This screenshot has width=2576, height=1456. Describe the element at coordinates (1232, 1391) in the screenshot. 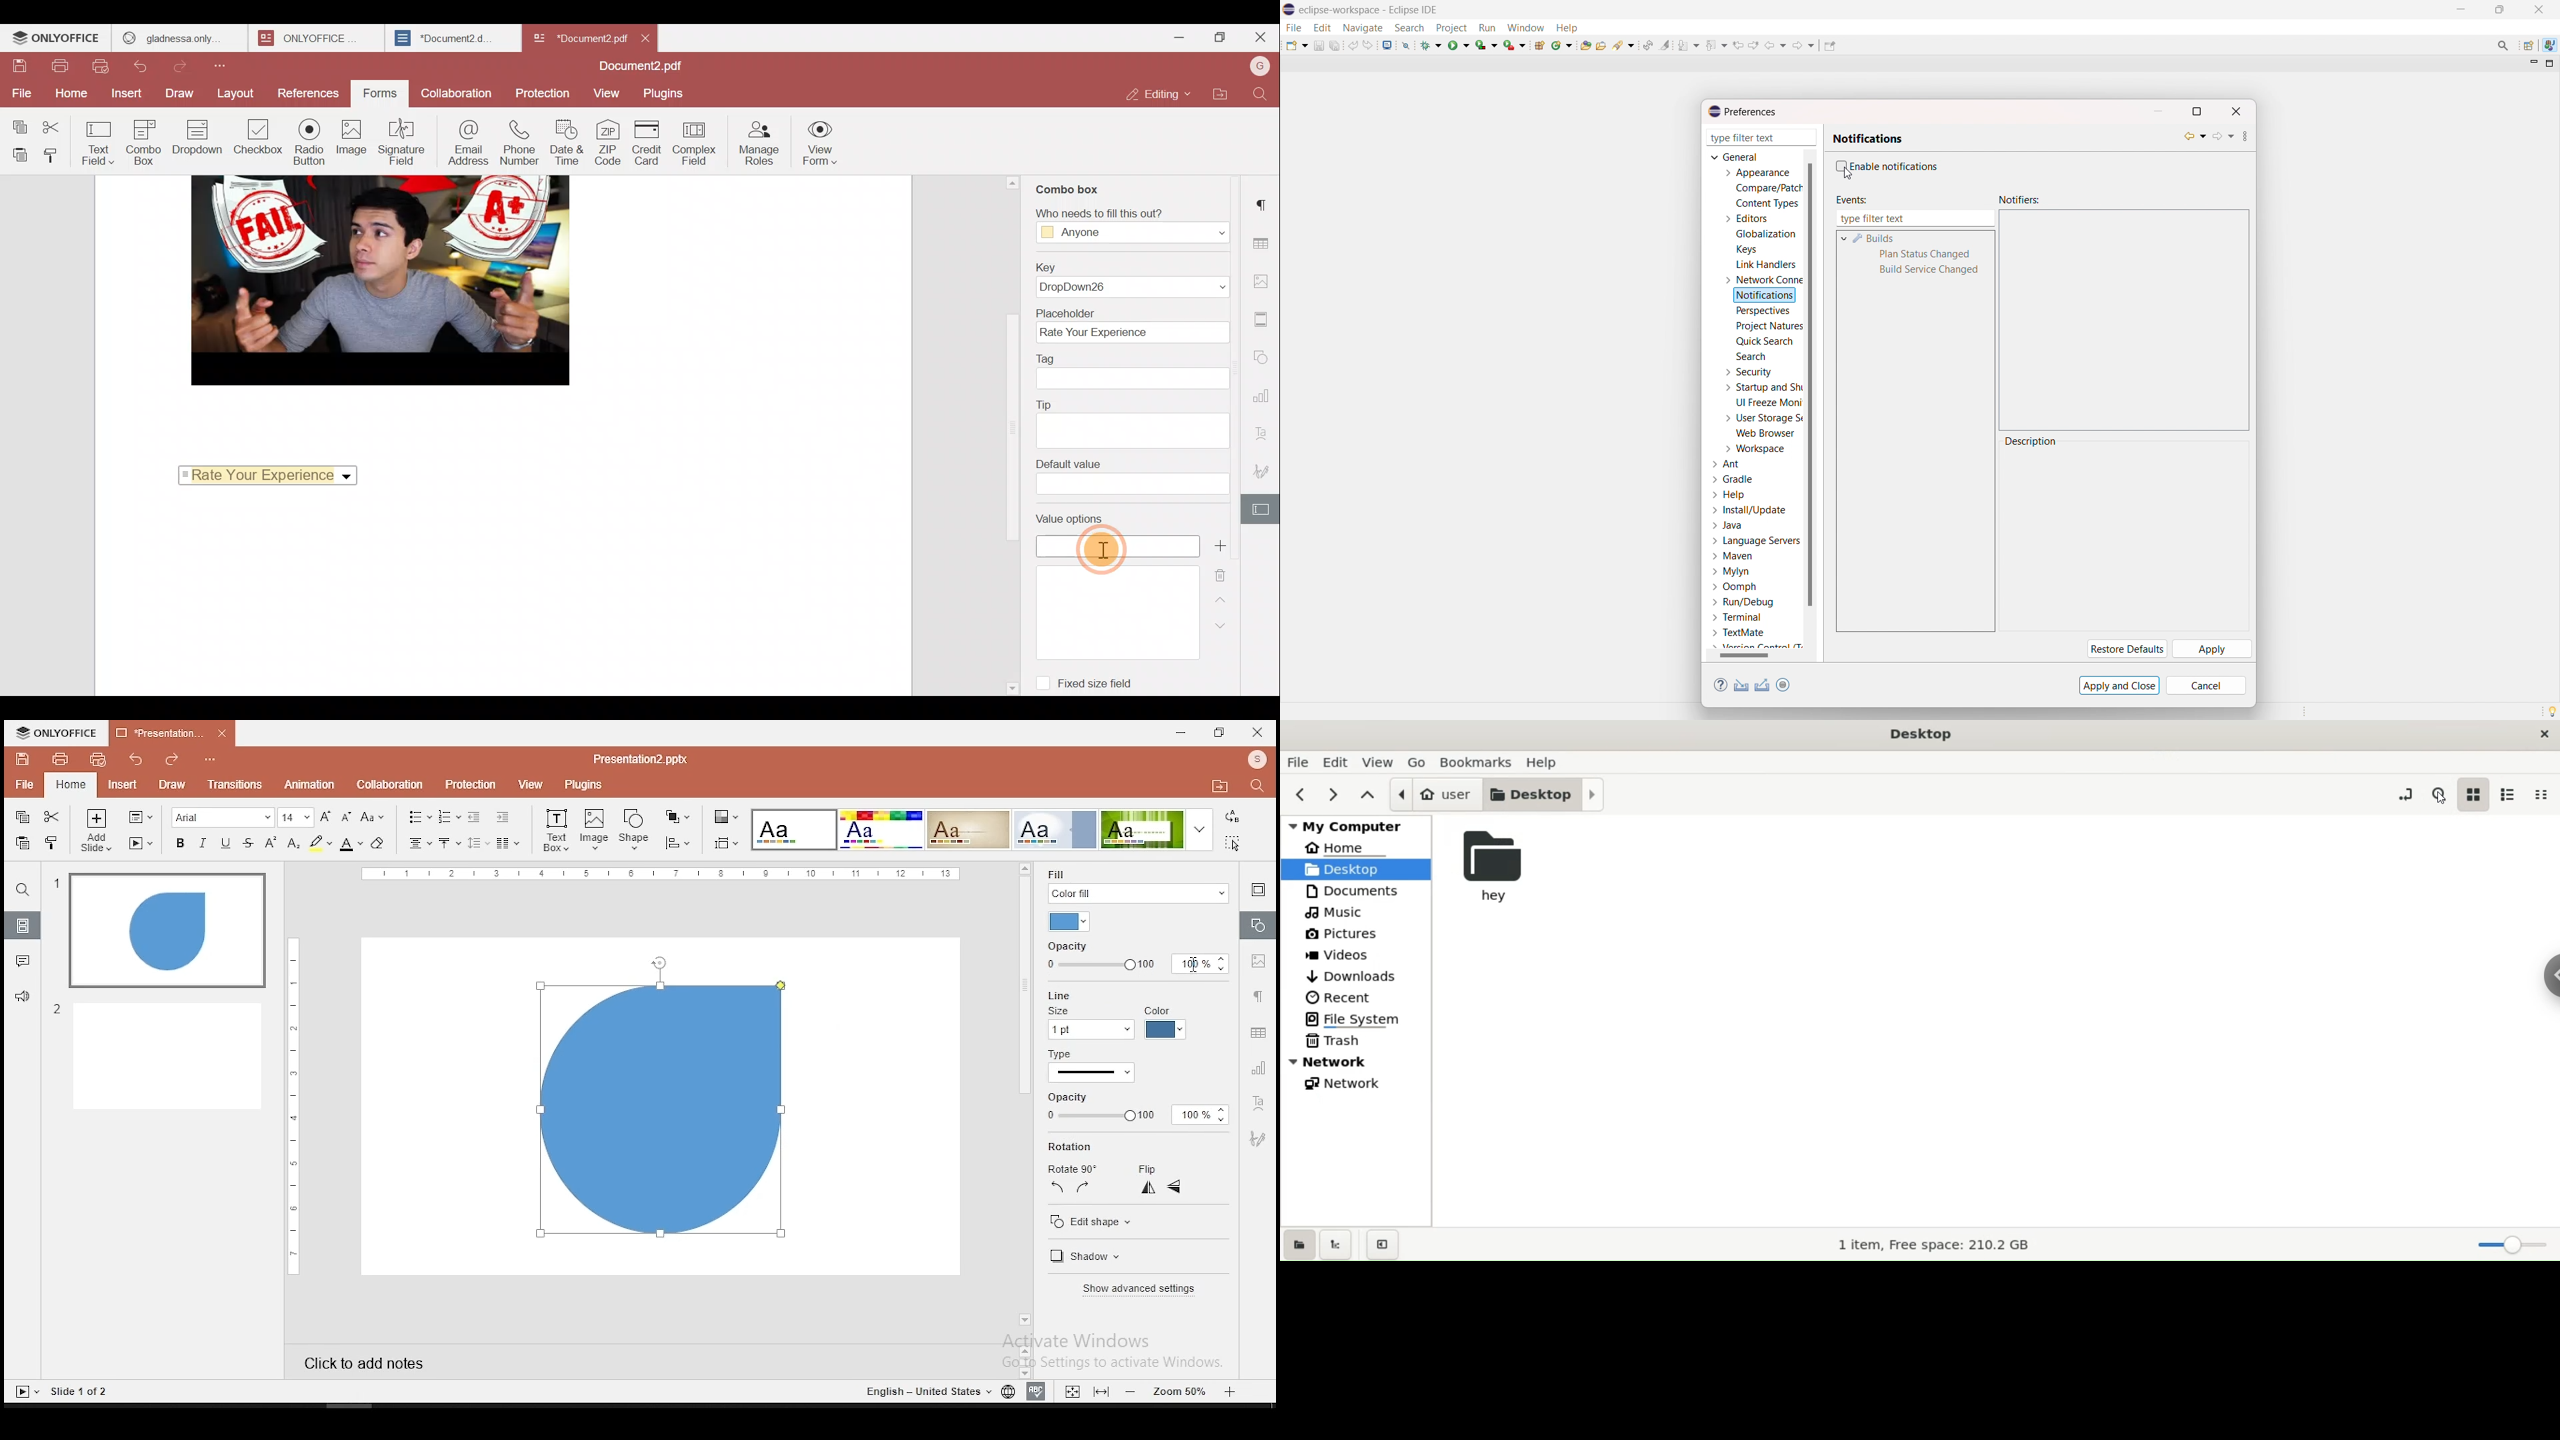

I see `zoom out` at that location.